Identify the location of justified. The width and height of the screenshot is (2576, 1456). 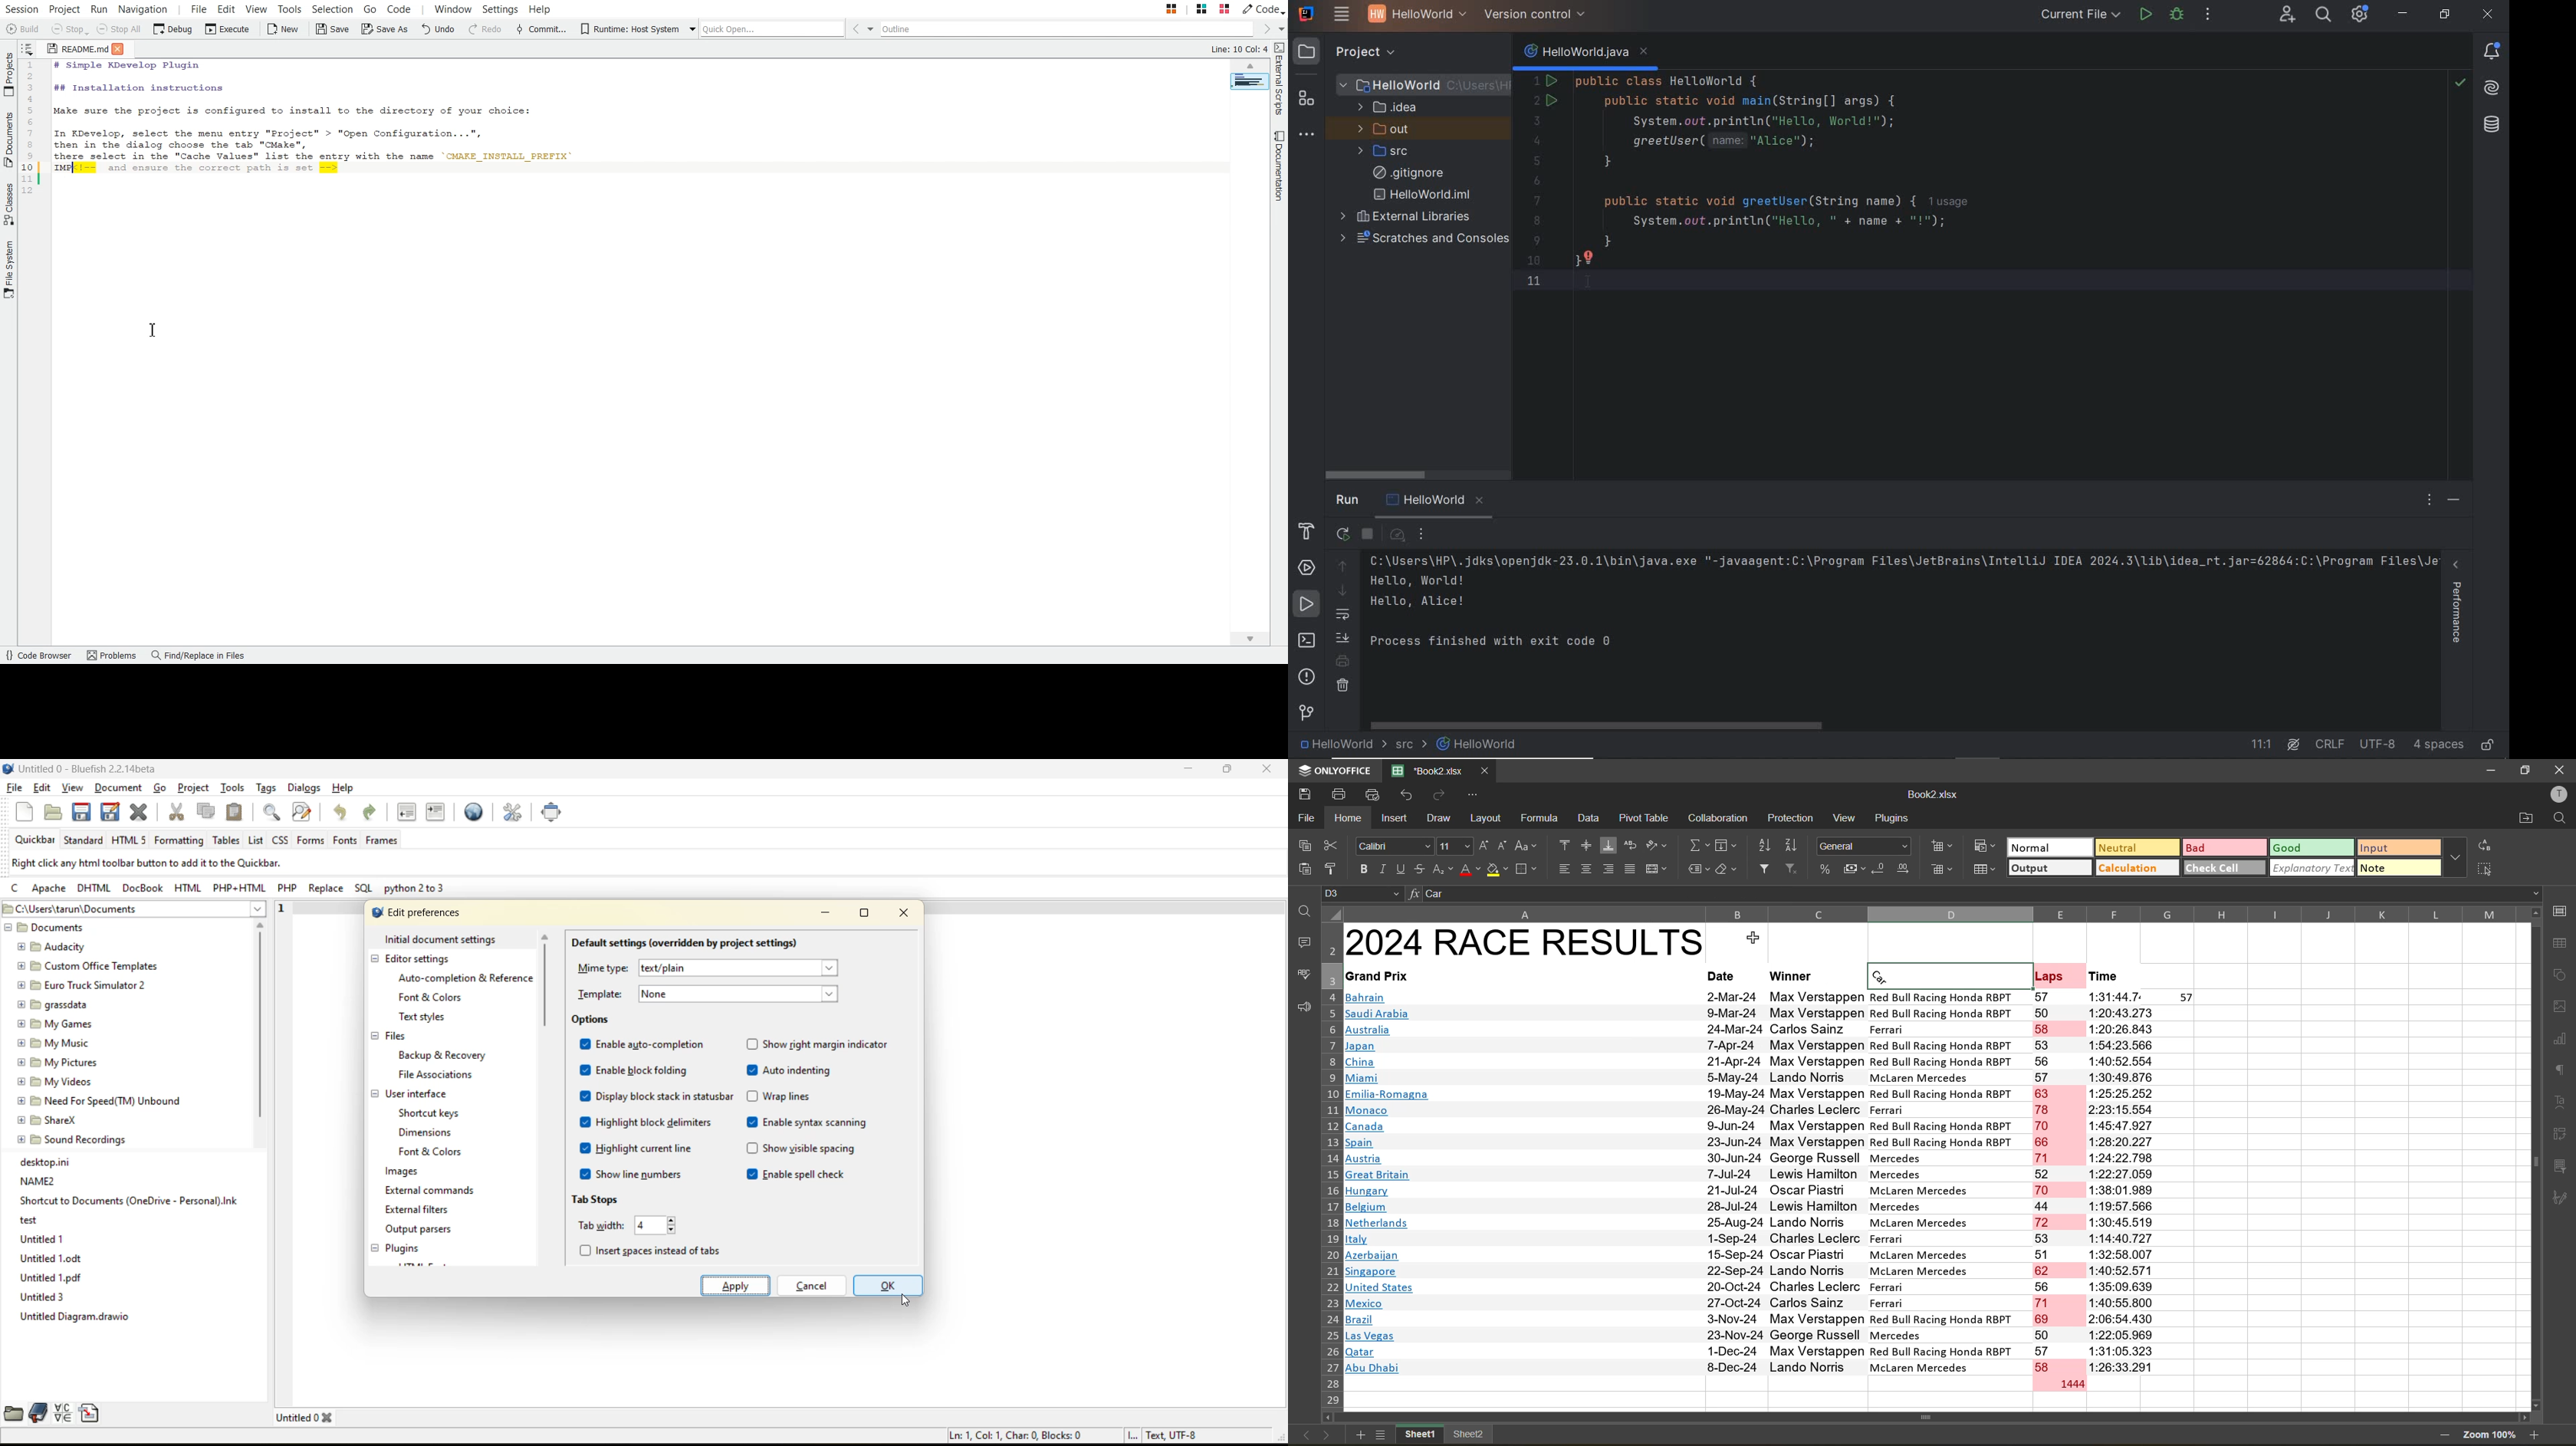
(1629, 870).